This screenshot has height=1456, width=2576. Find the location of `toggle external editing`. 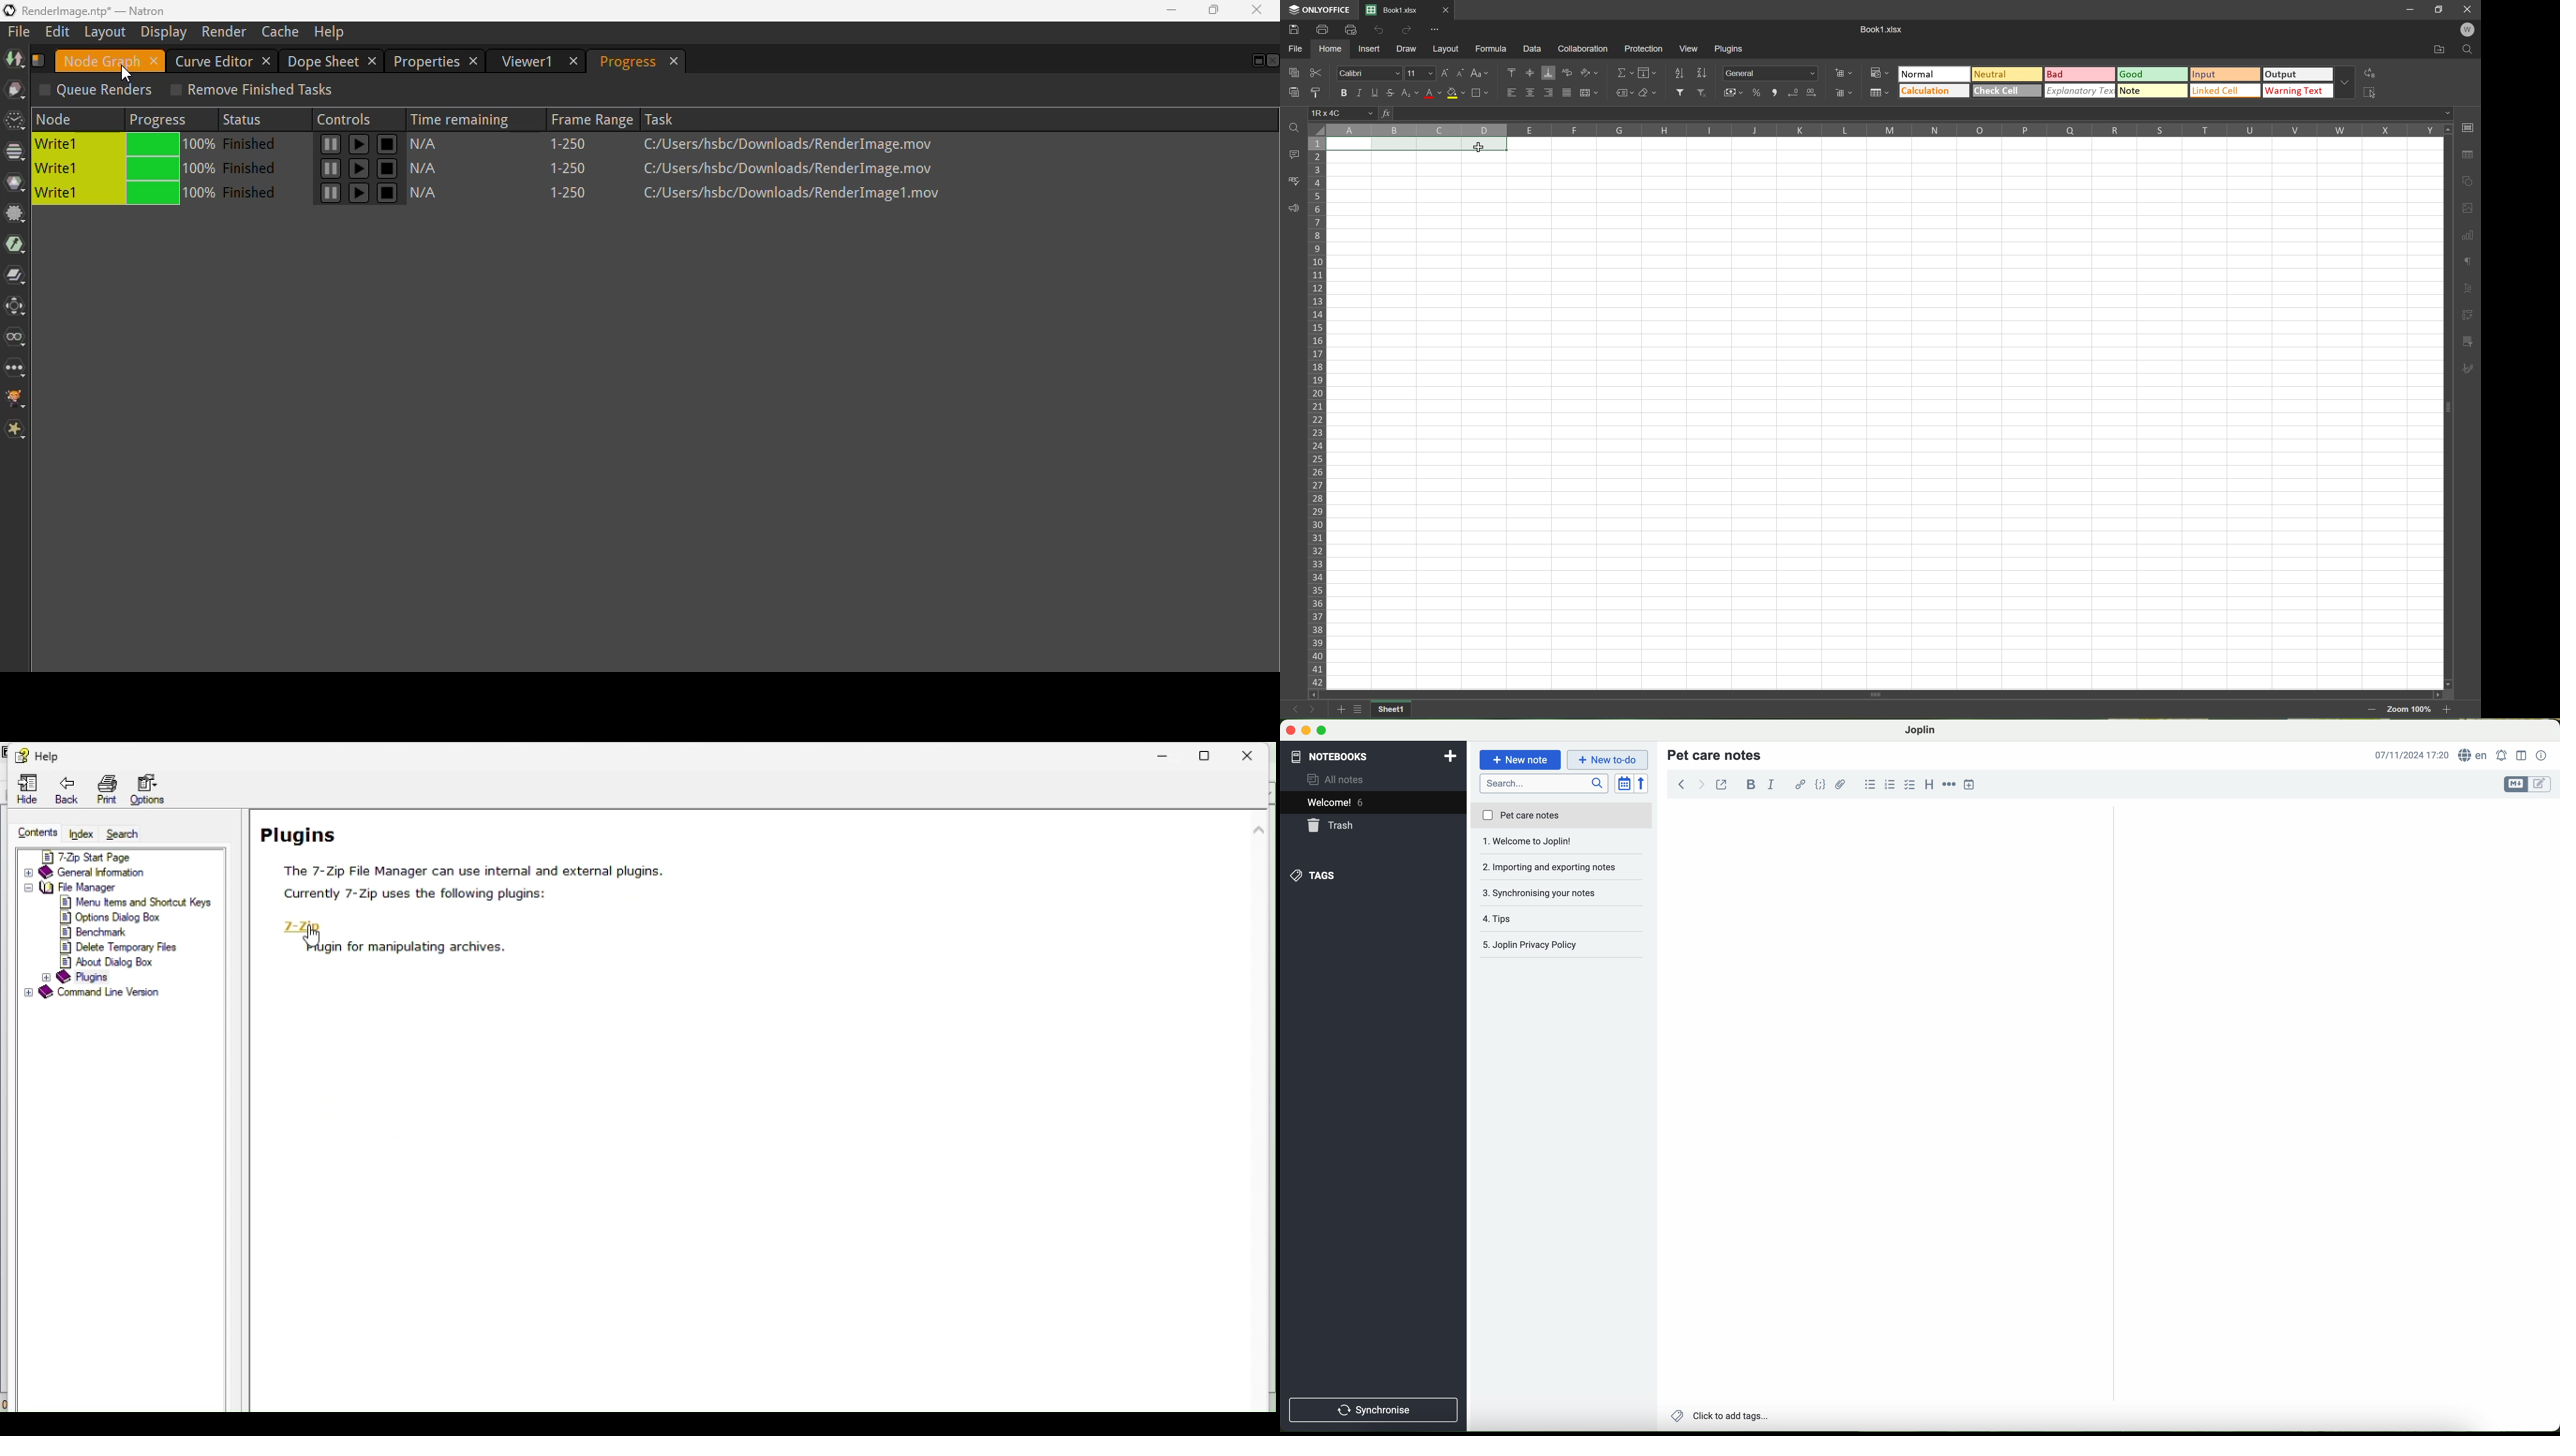

toggle external editing is located at coordinates (1721, 784).